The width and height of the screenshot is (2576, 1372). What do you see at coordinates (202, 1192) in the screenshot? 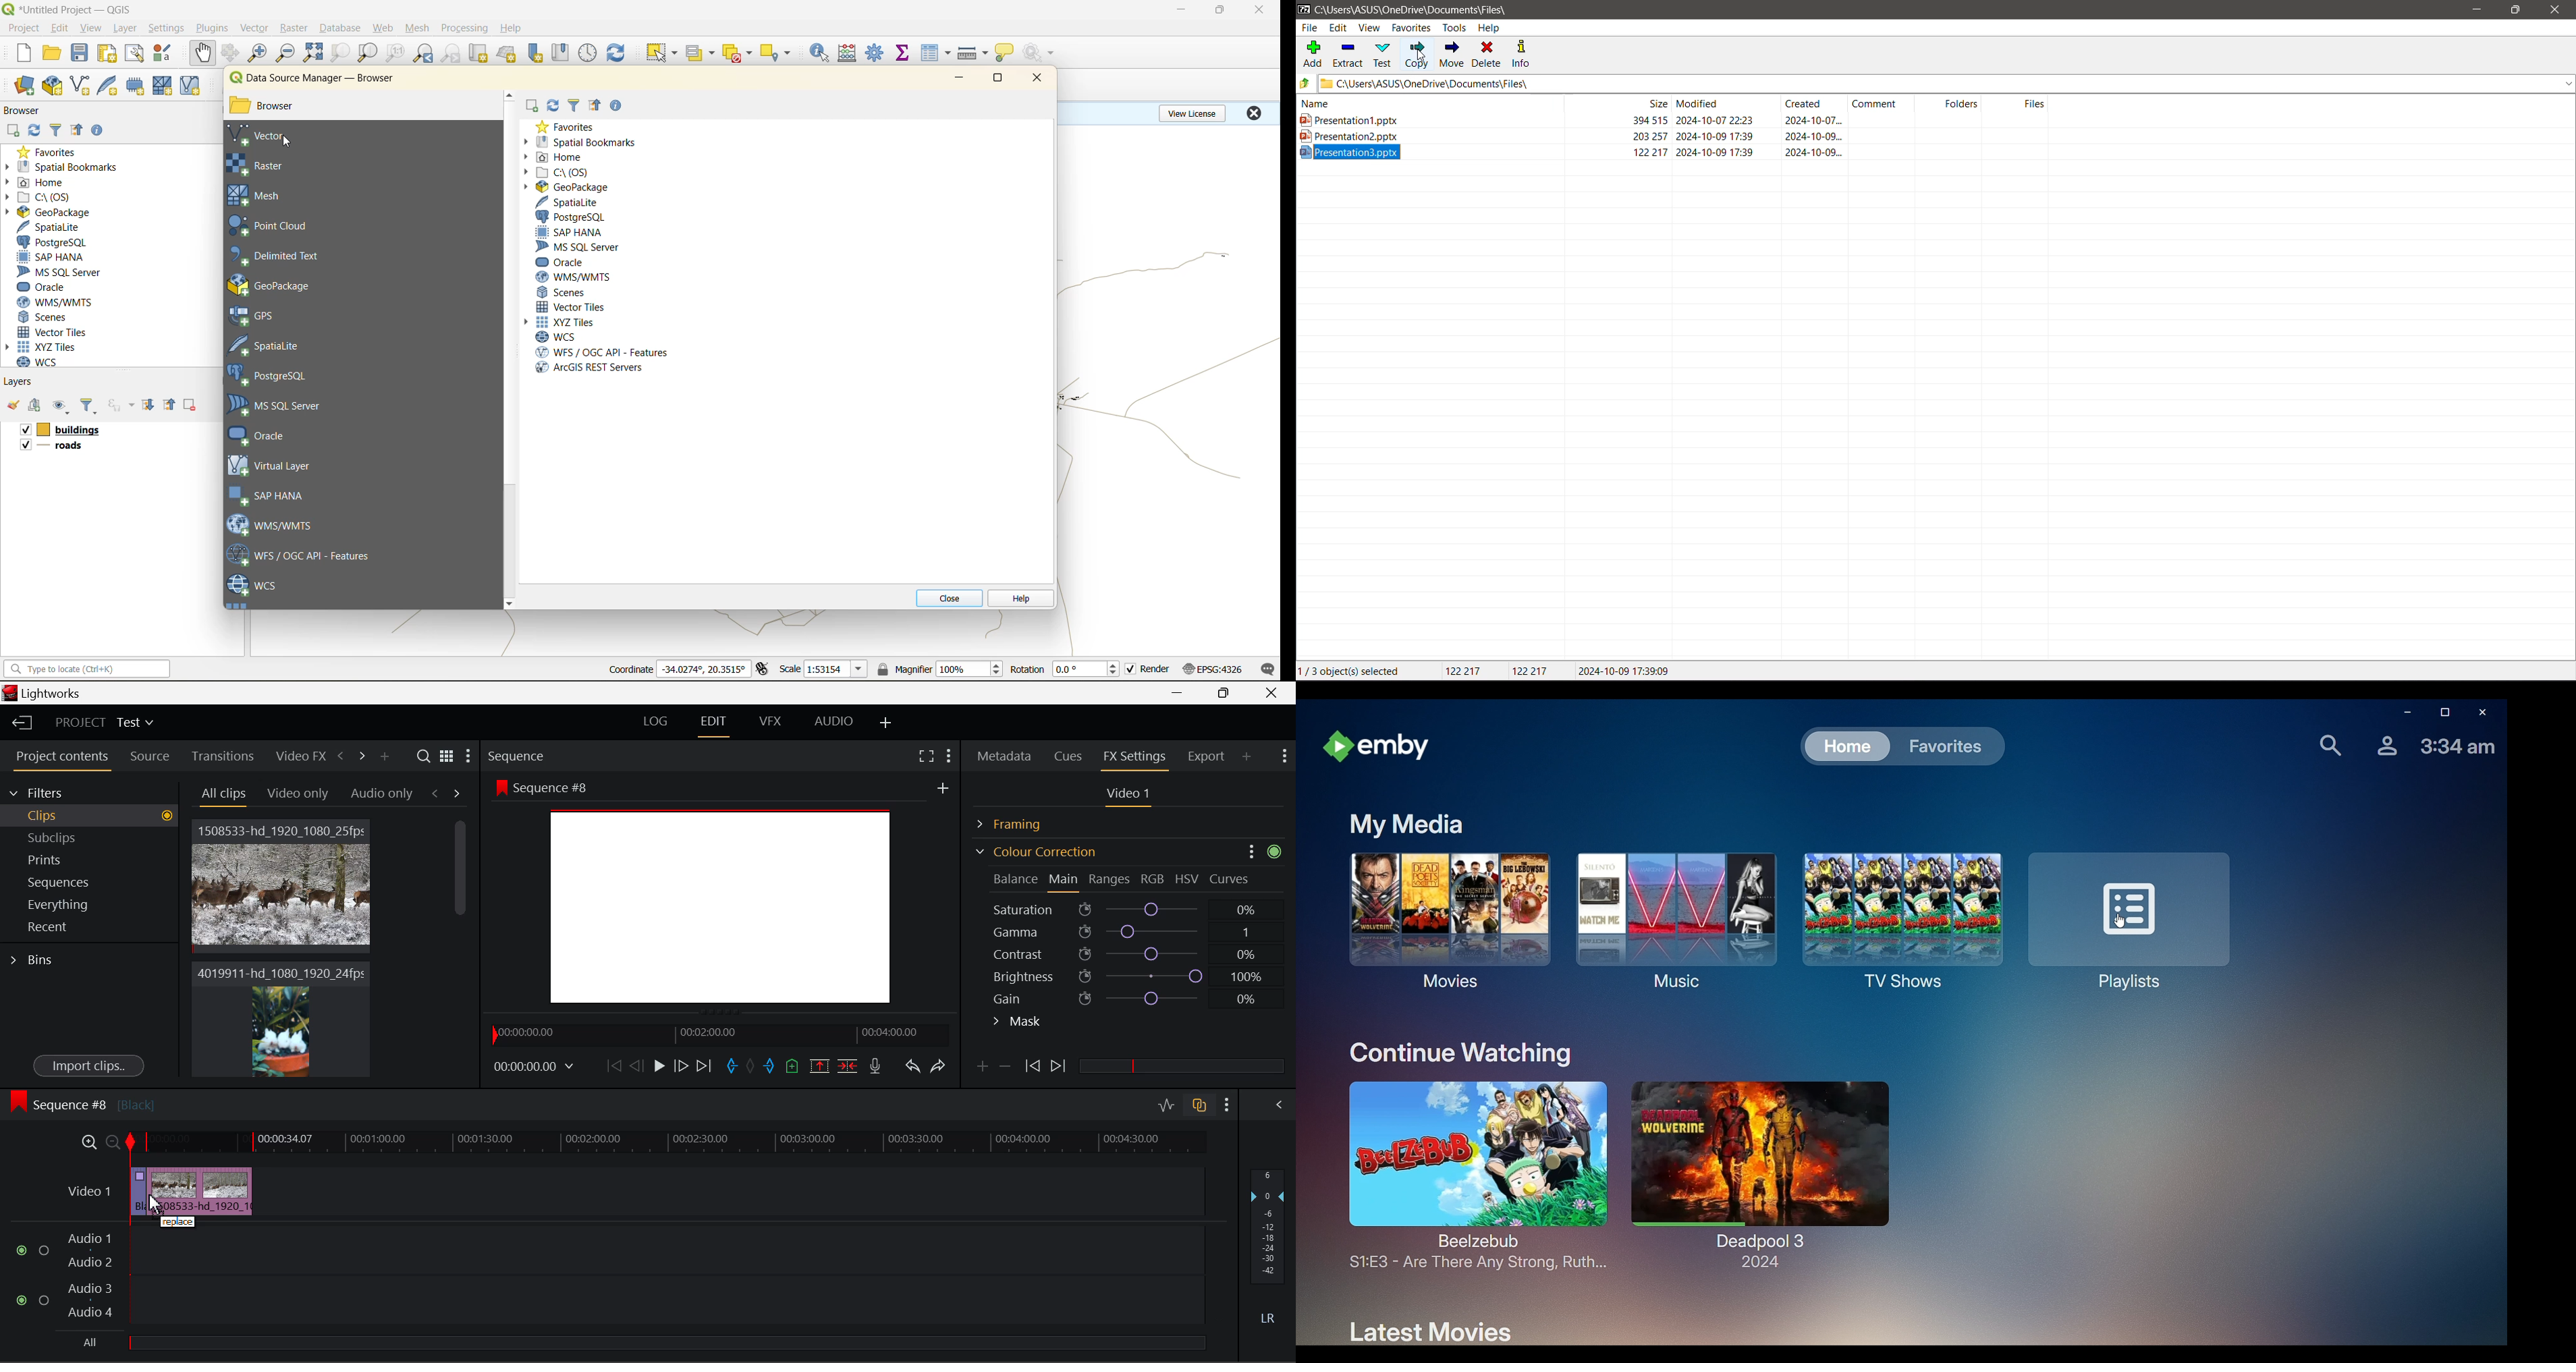
I see `Clip 2 Deleted` at bounding box center [202, 1192].